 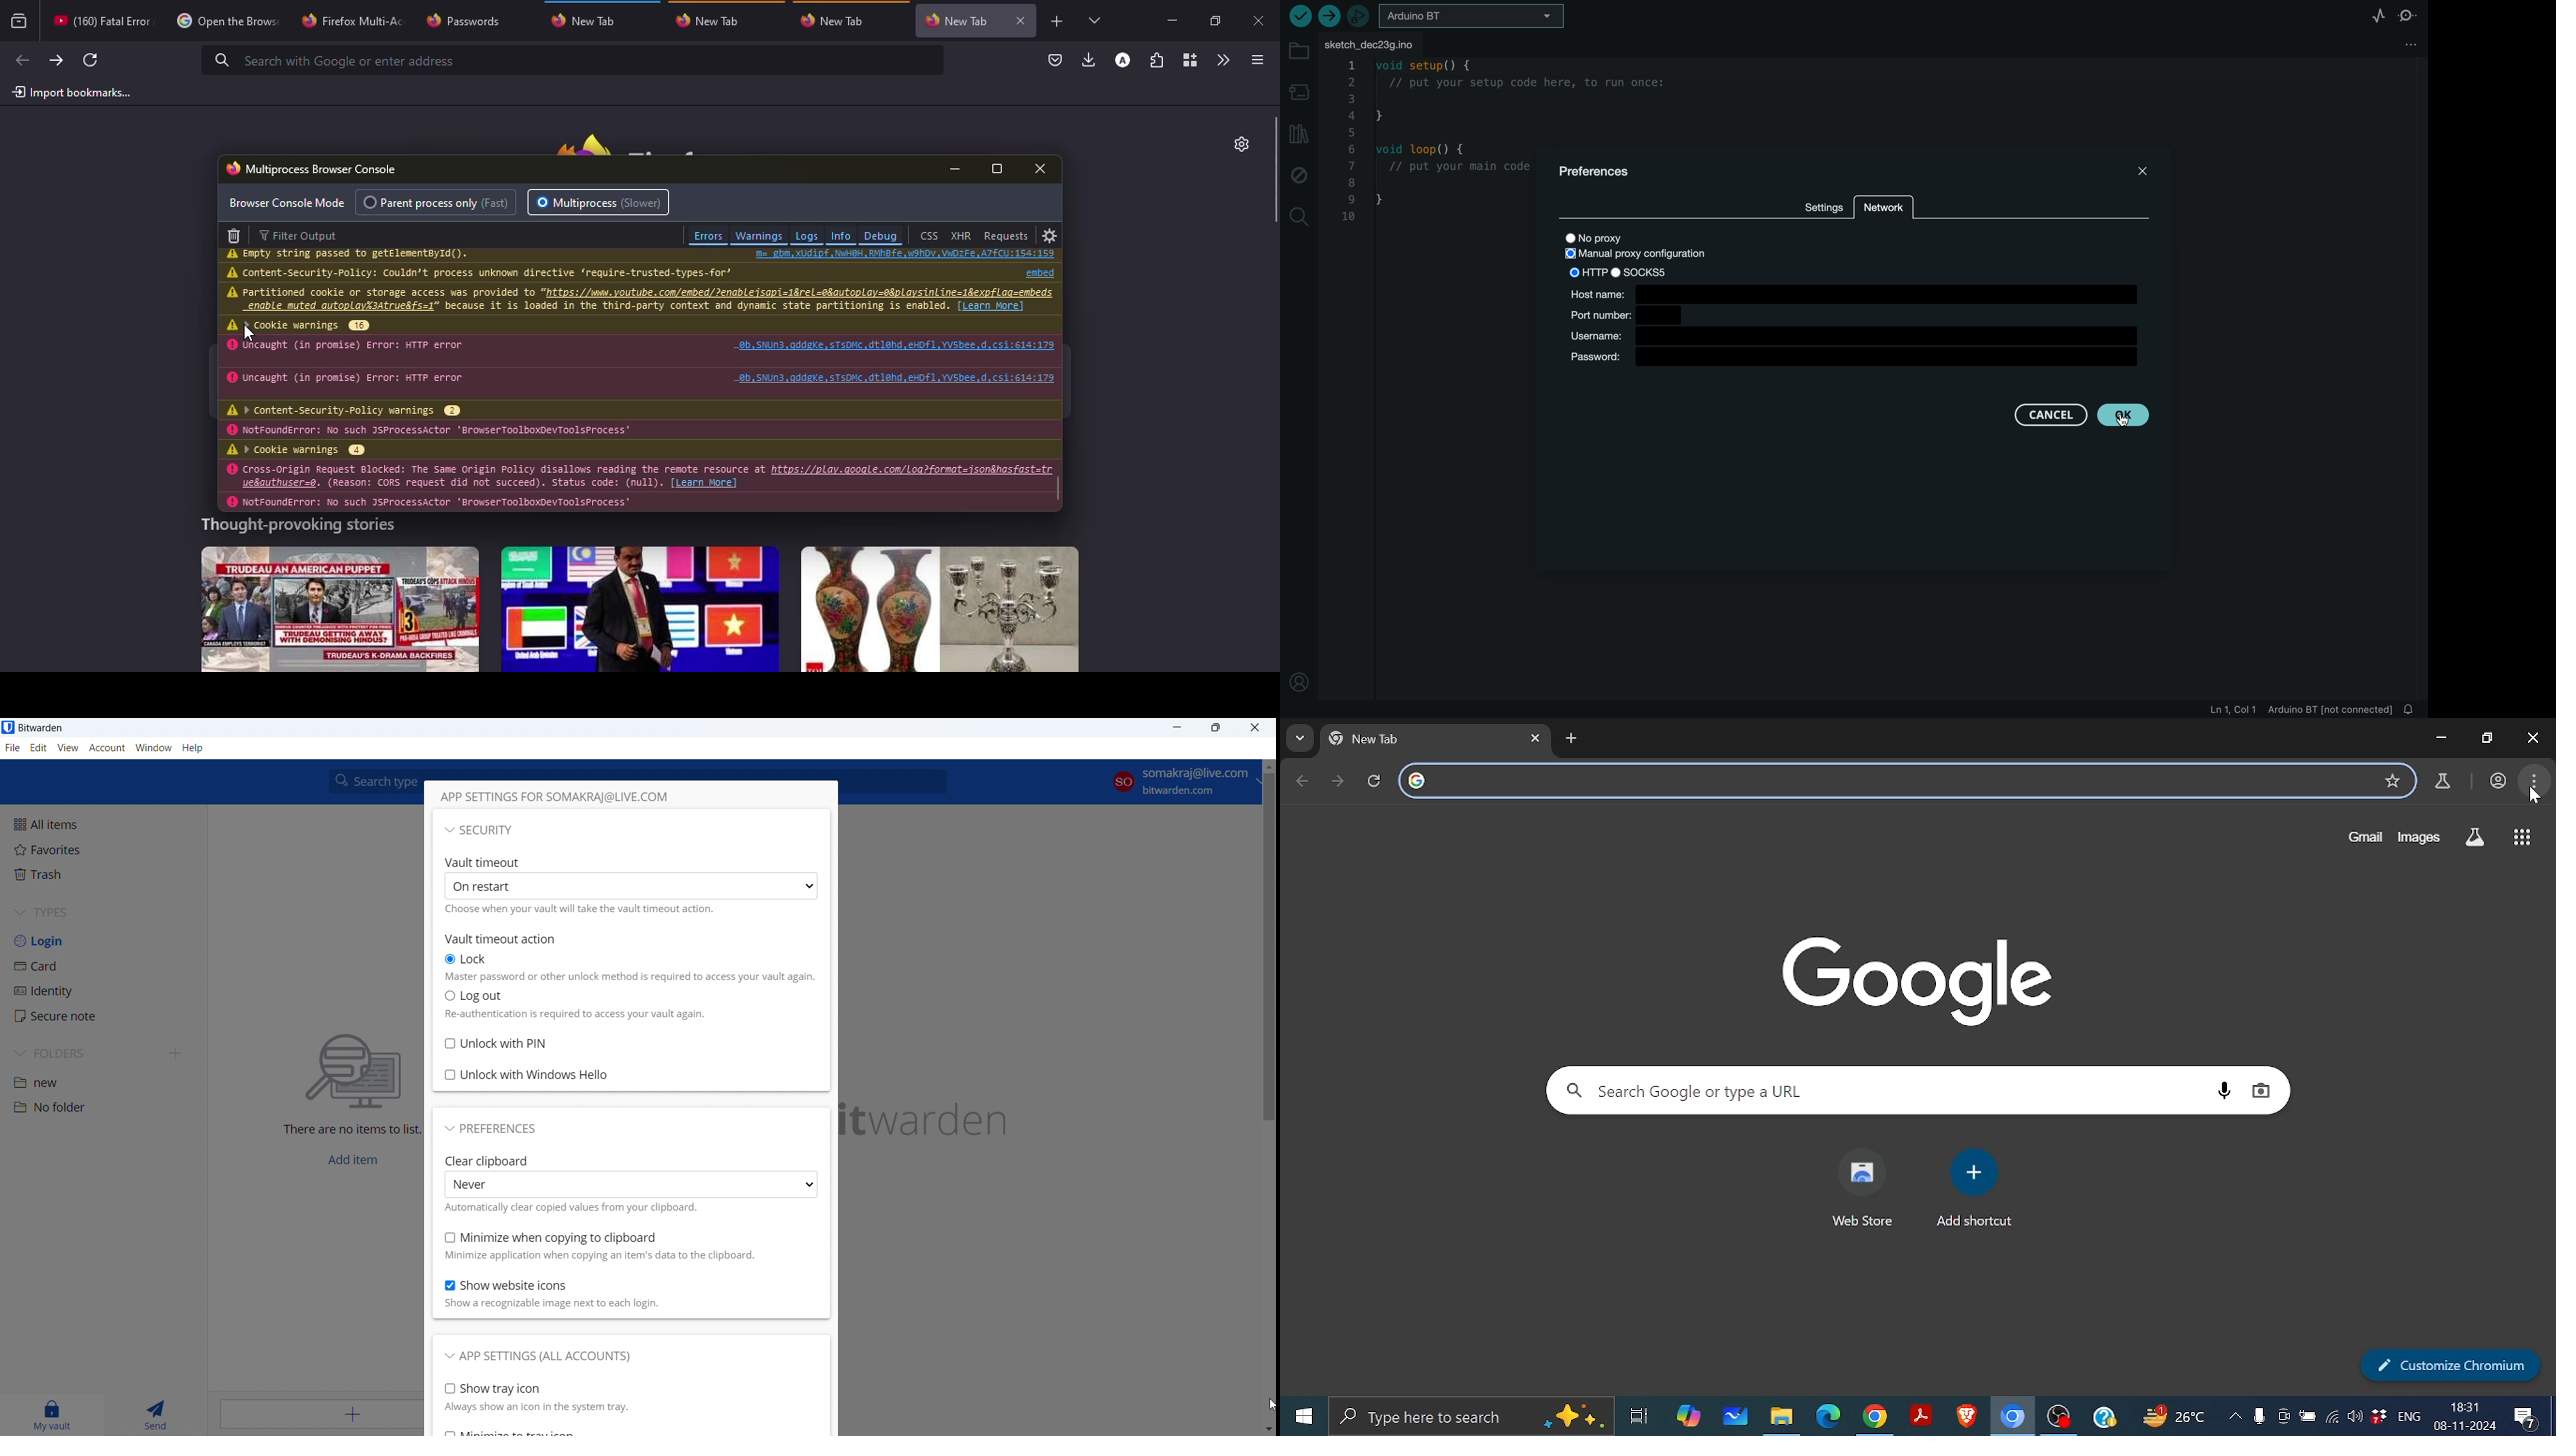 I want to click on google chrome, so click(x=1874, y=1417).